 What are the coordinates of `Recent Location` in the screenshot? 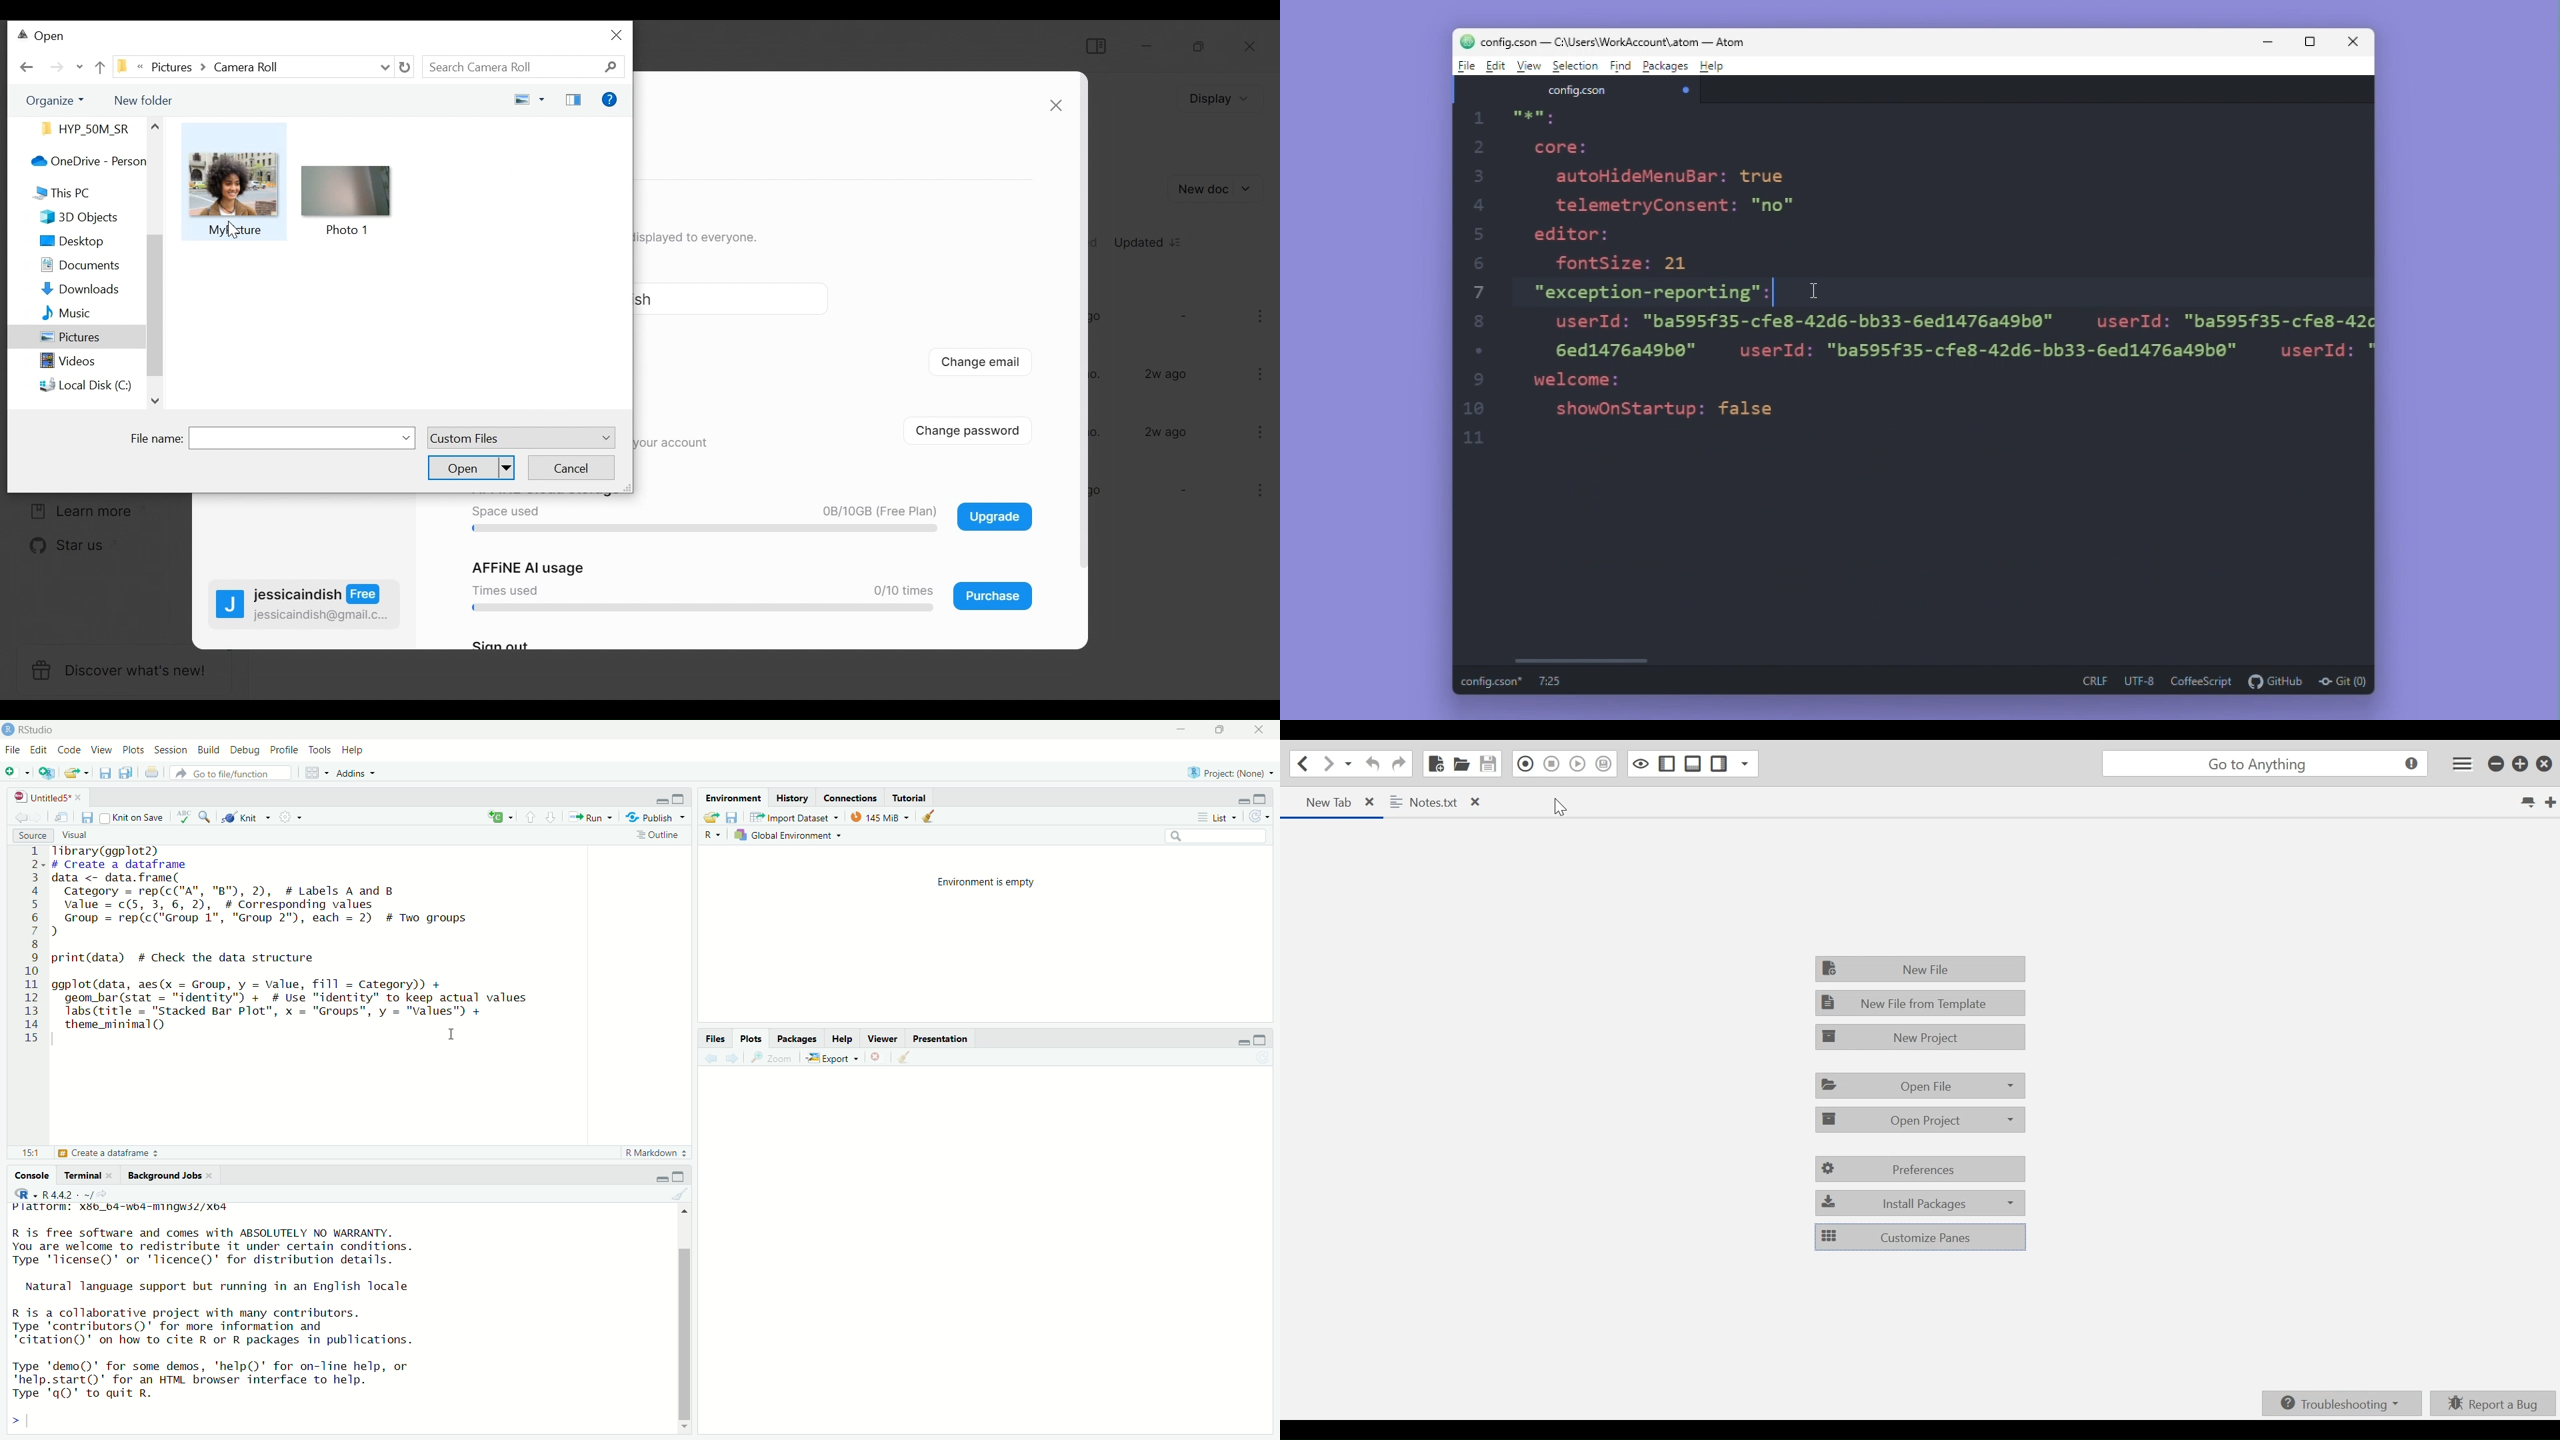 It's located at (1347, 764).